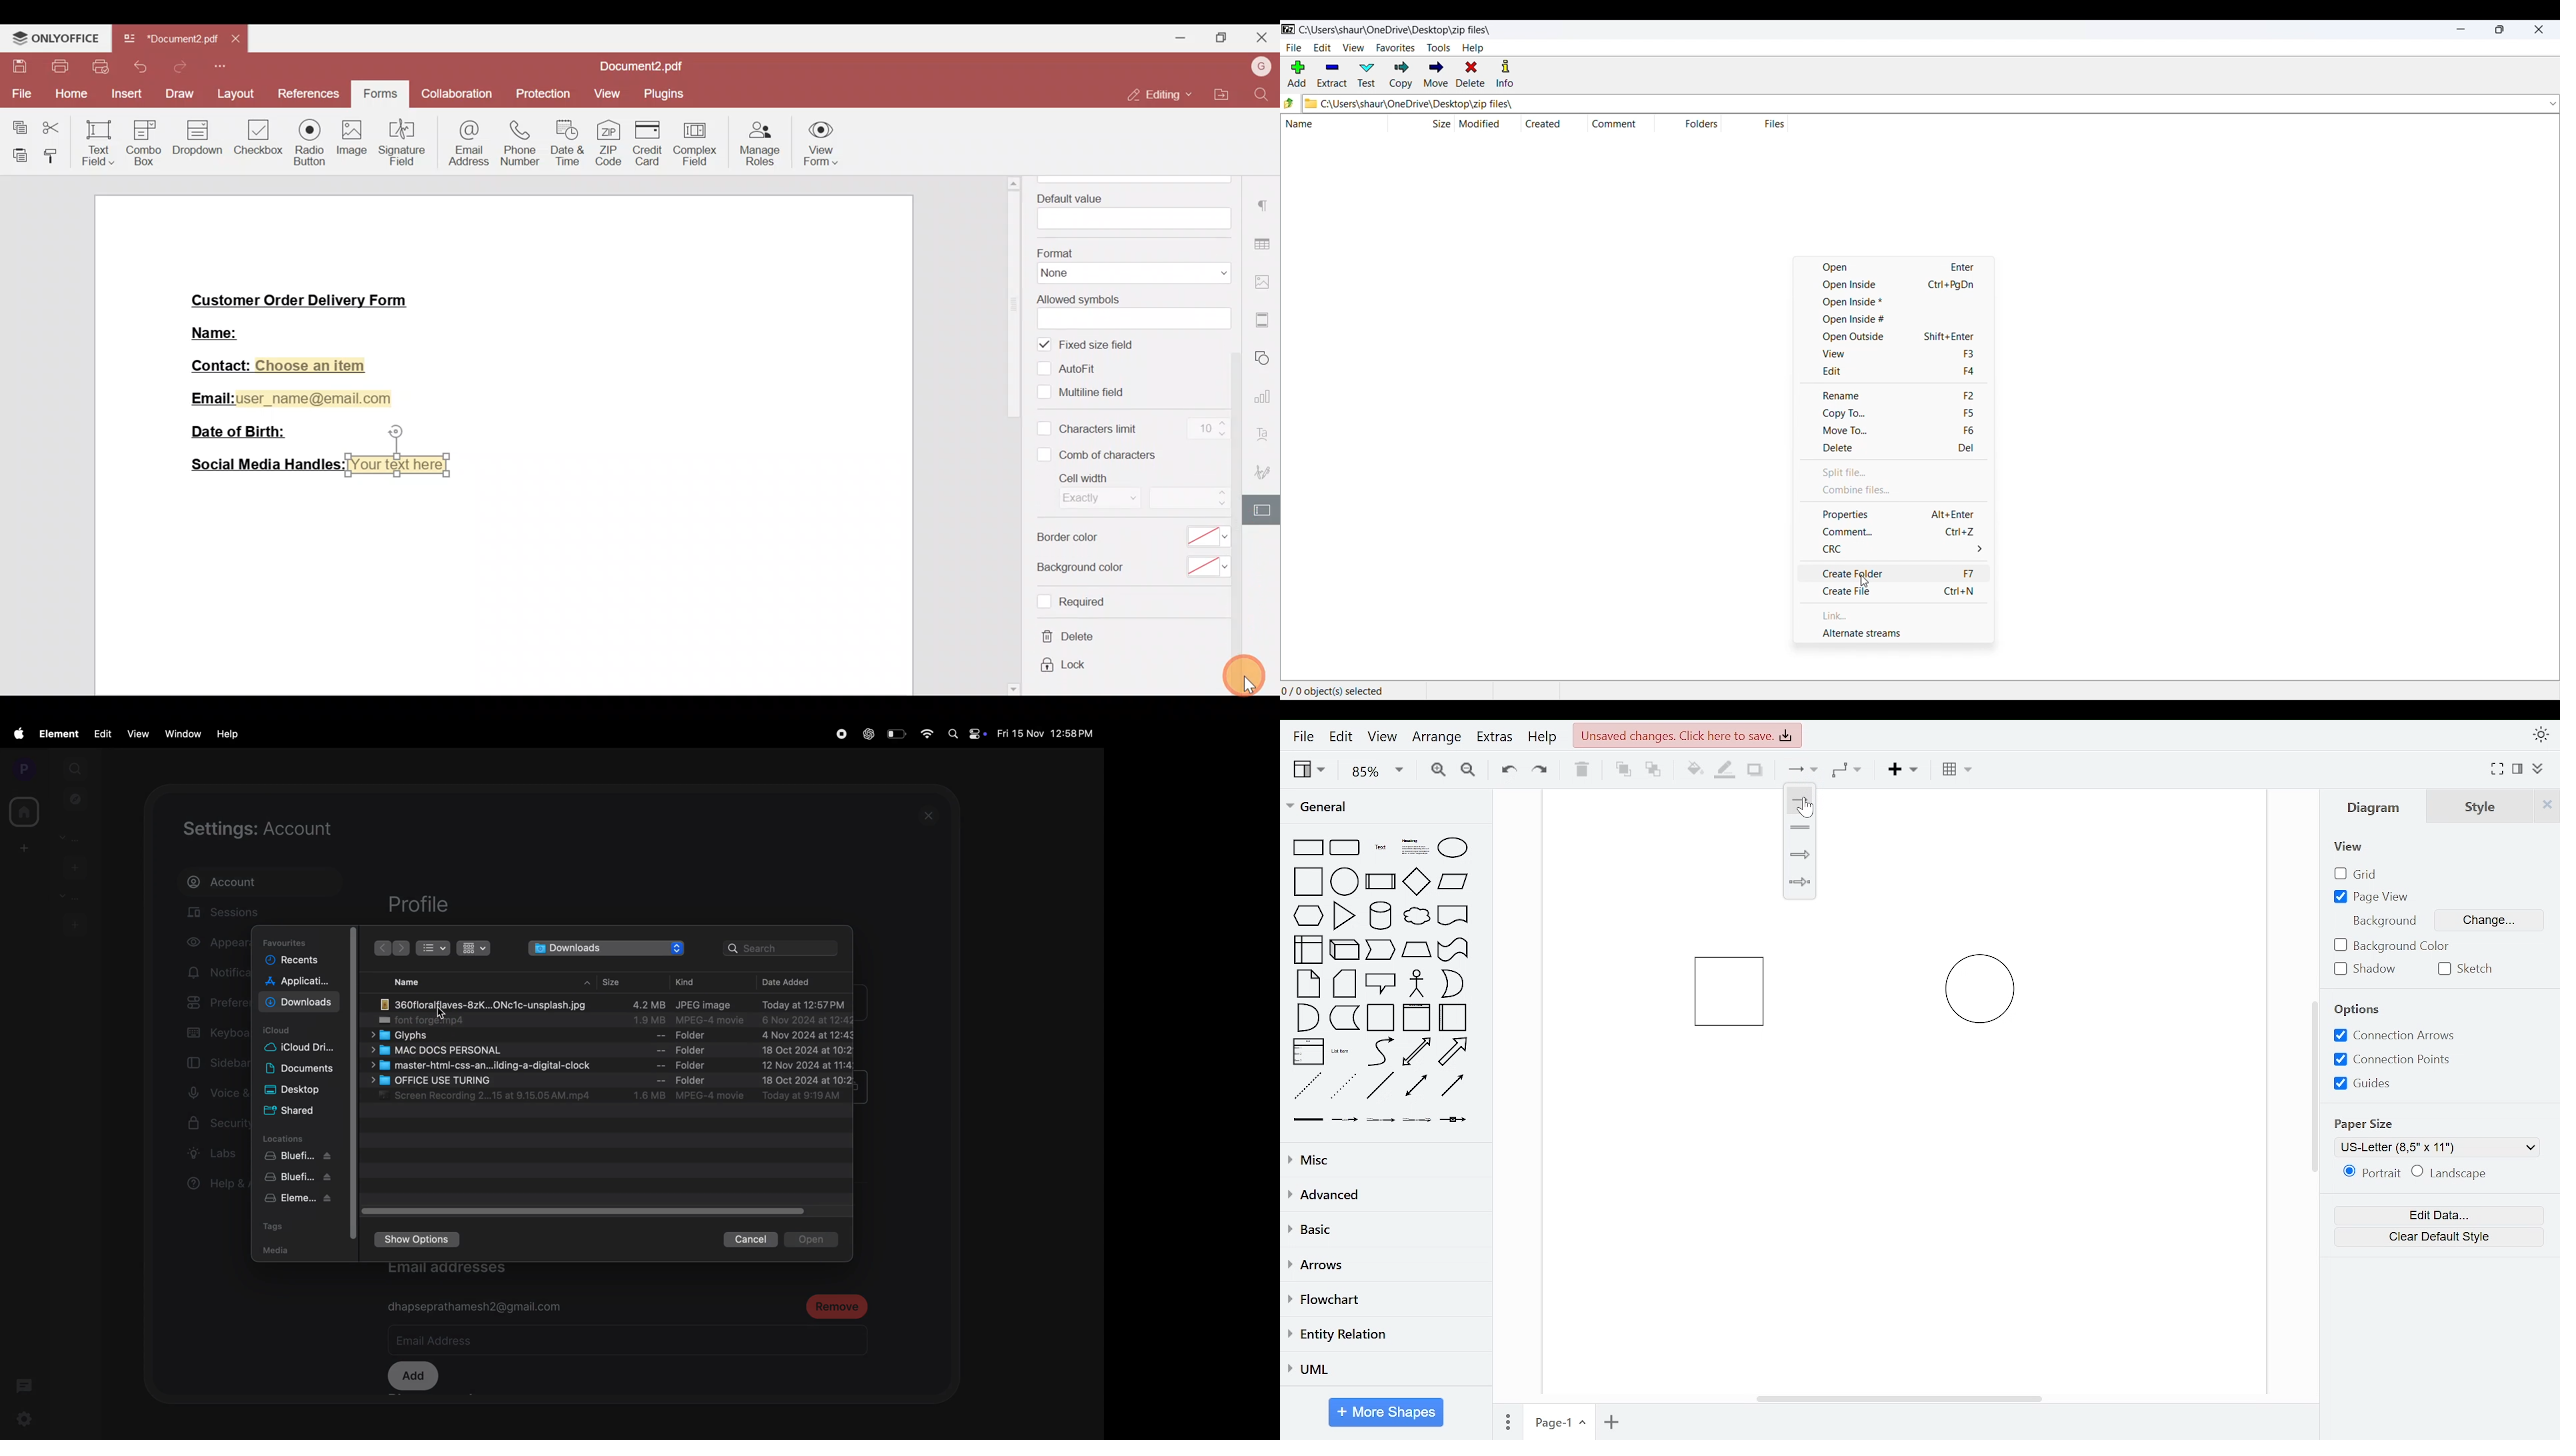 The height and width of the screenshot is (1456, 2576). Describe the element at coordinates (1101, 454) in the screenshot. I see `Comb of characters` at that location.